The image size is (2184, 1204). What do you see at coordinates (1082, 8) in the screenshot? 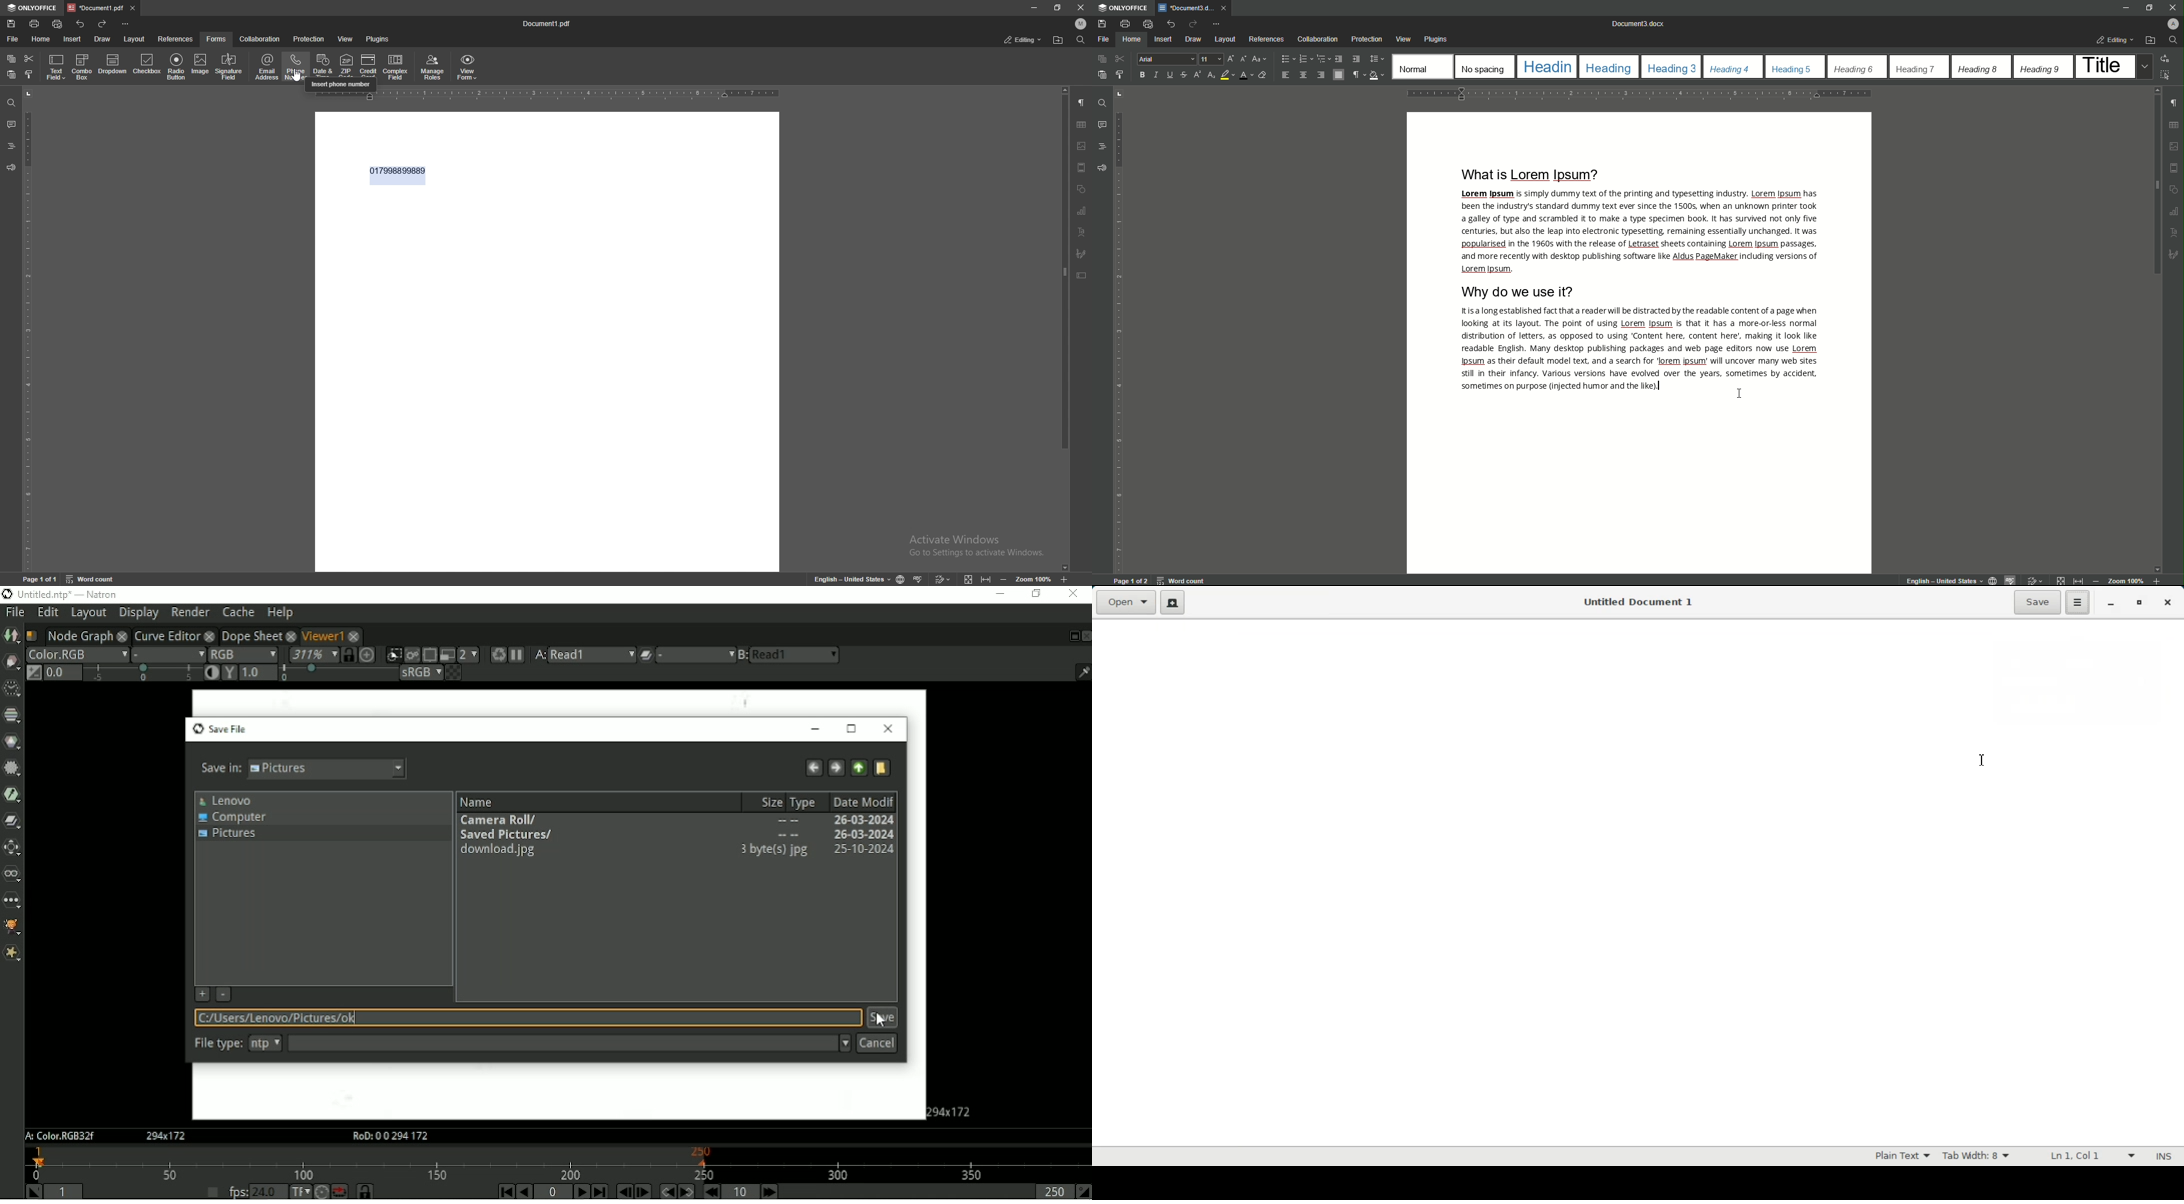
I see `close` at bounding box center [1082, 8].